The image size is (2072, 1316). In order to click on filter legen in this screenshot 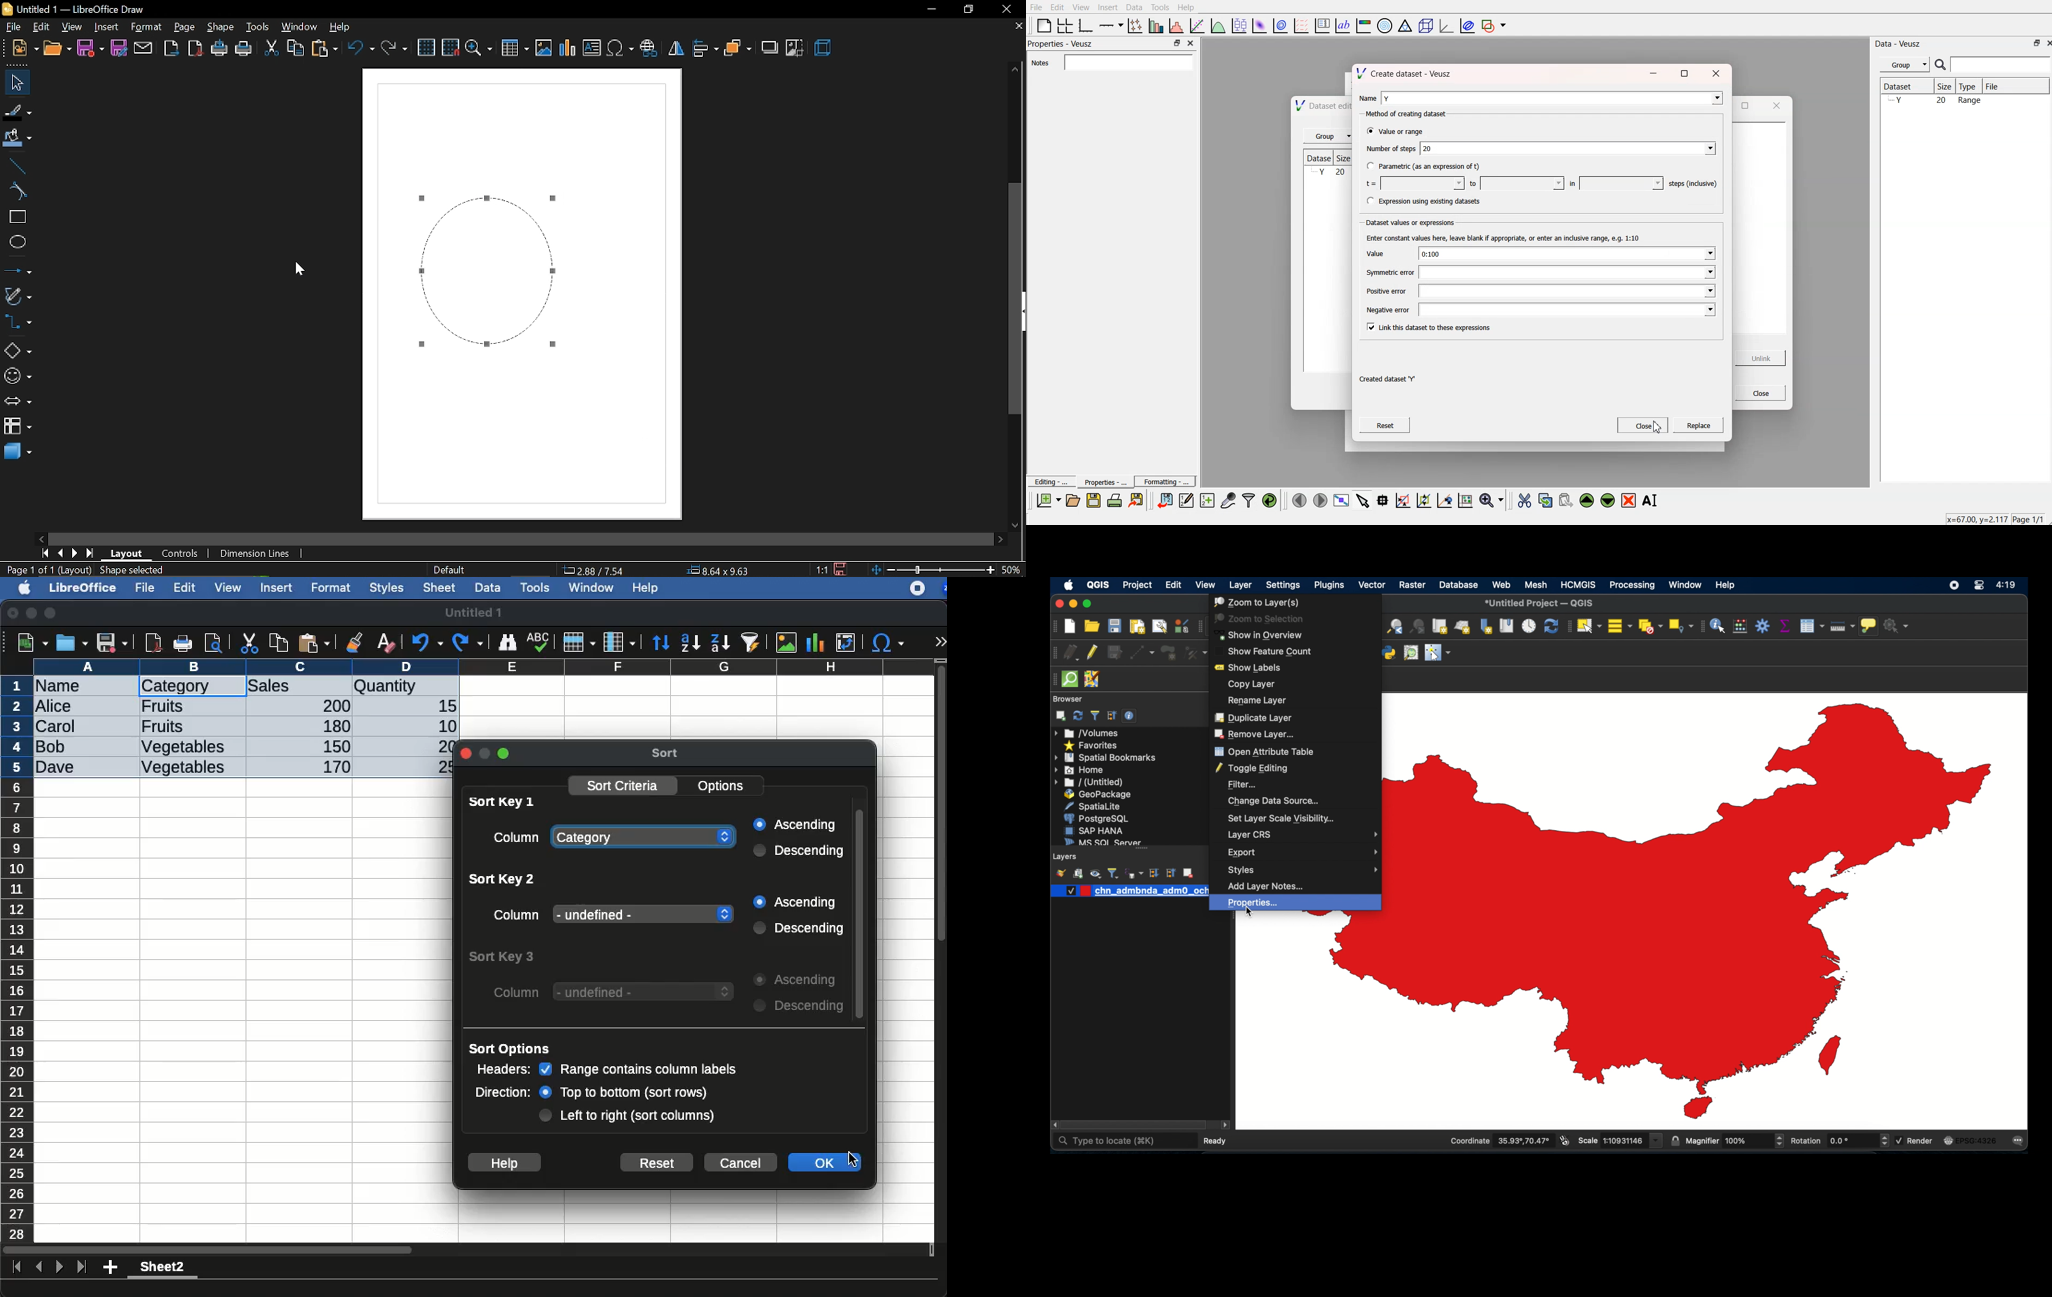, I will do `click(1113, 873)`.